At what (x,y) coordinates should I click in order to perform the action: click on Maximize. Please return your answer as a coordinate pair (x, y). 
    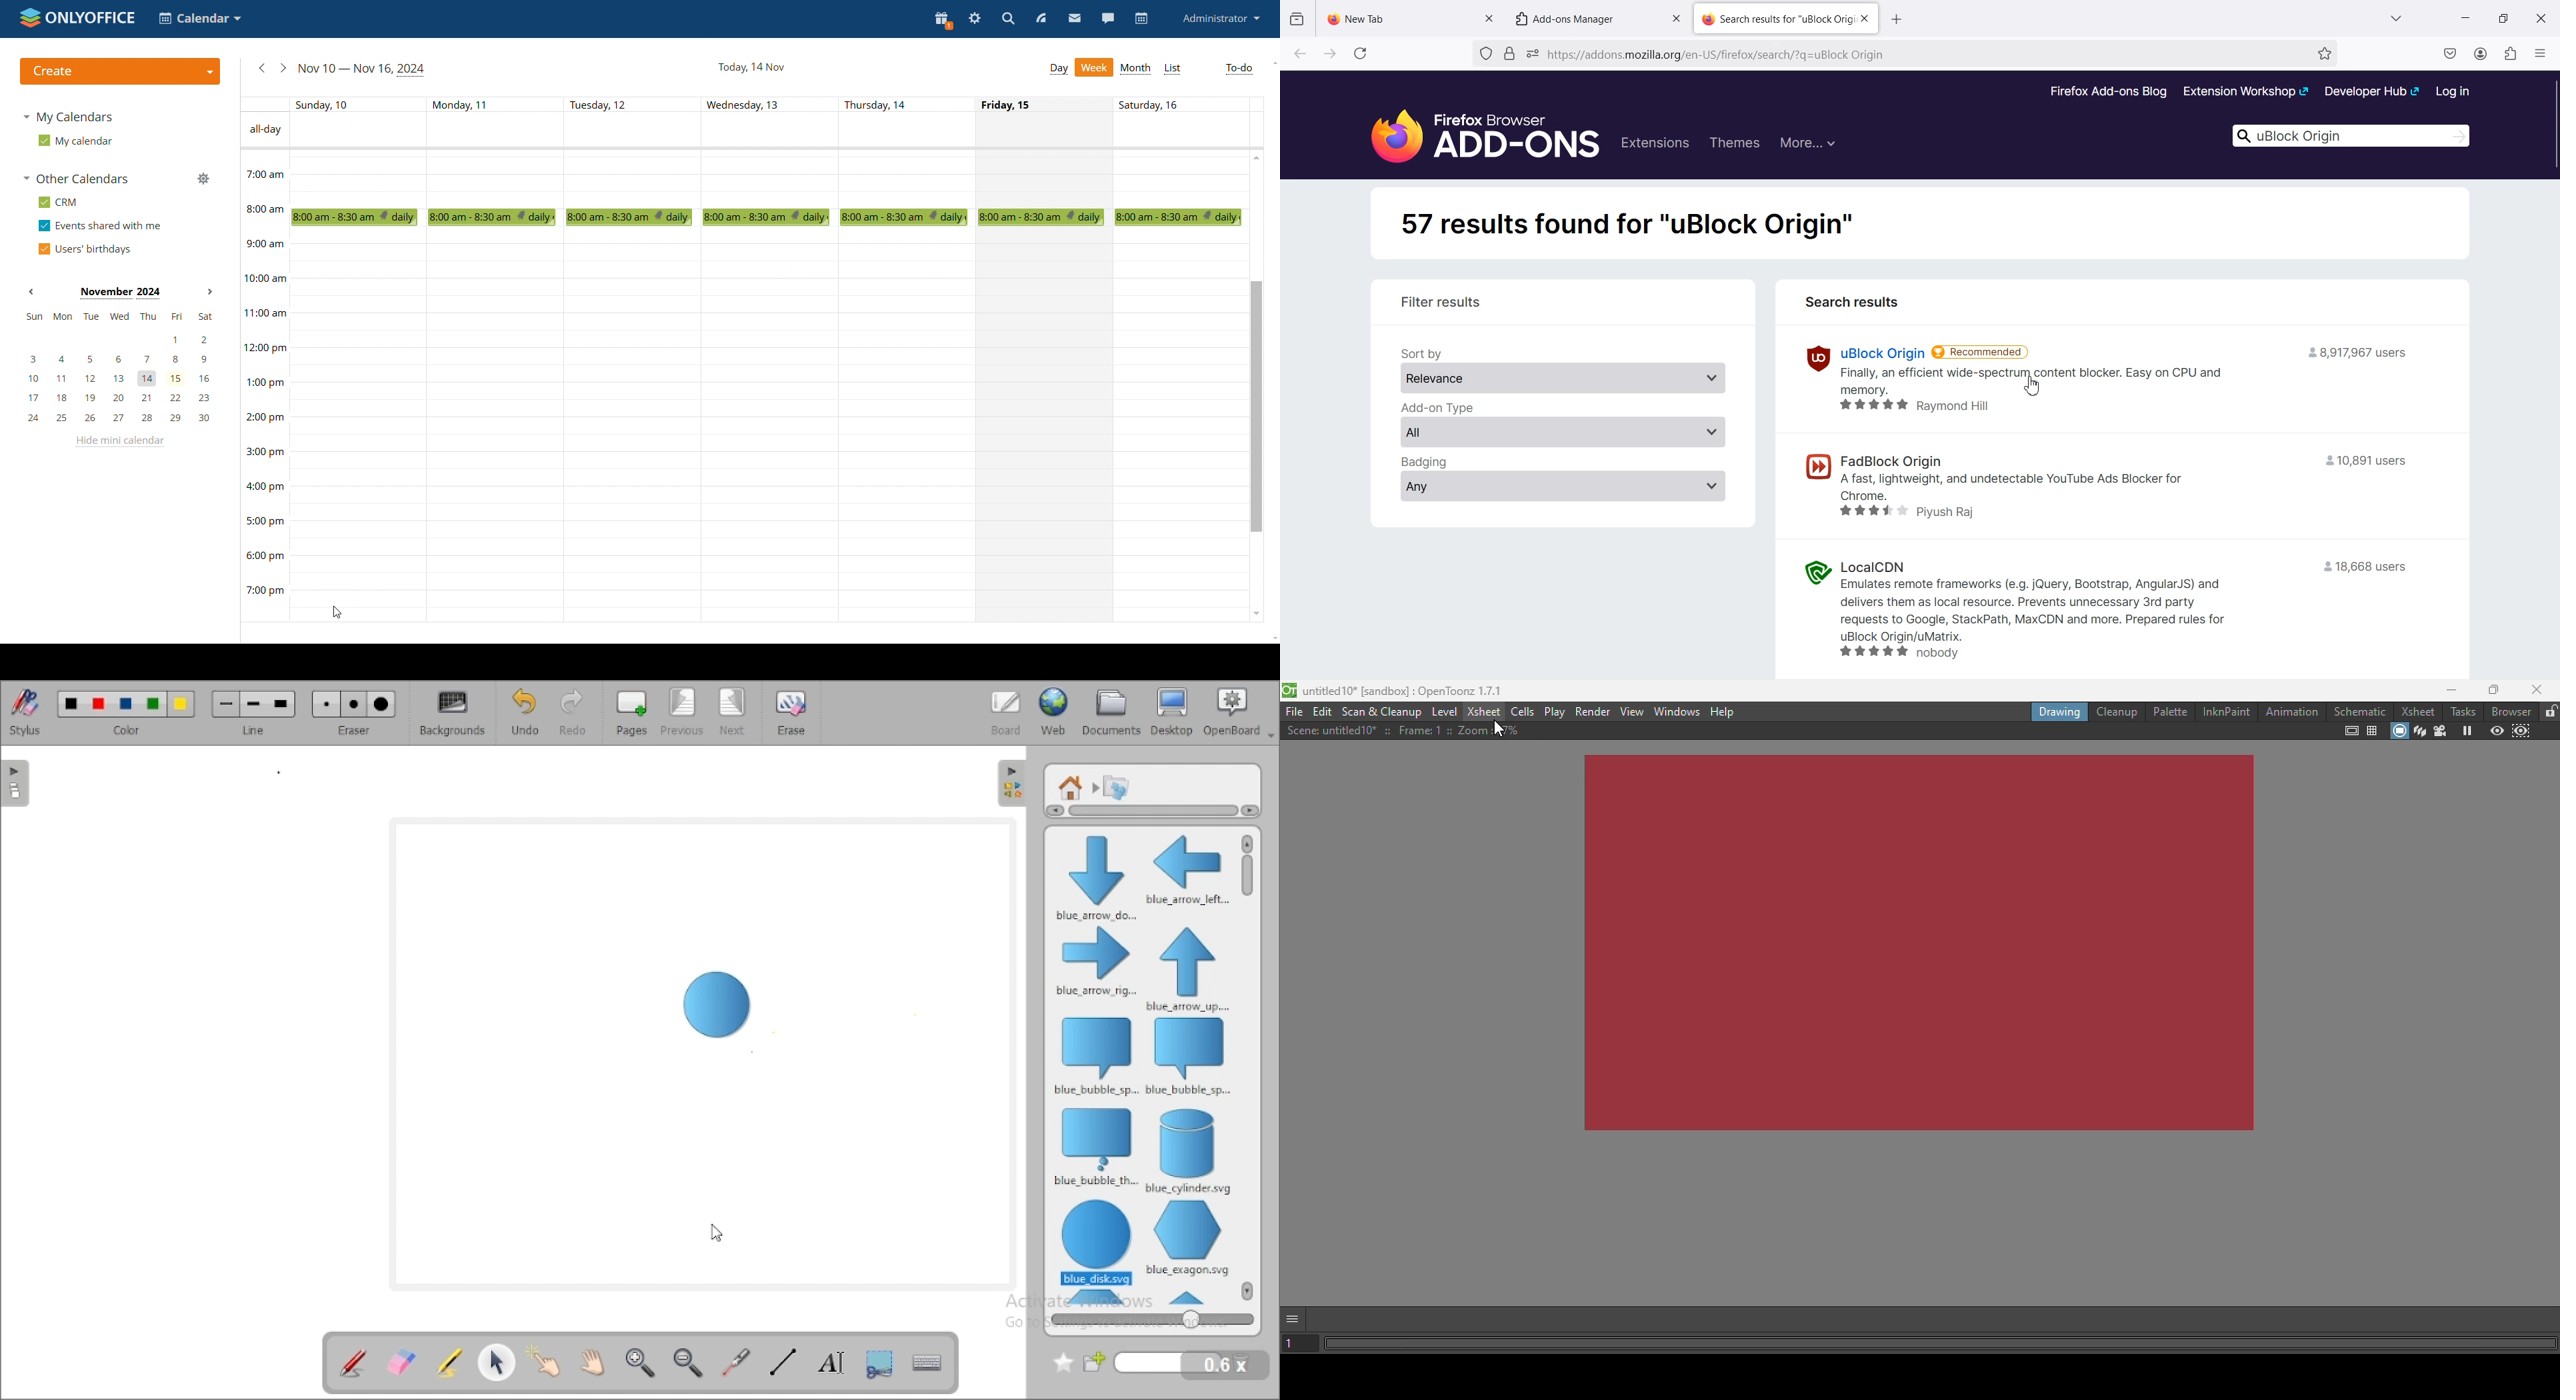
    Looking at the image, I should click on (2503, 17).